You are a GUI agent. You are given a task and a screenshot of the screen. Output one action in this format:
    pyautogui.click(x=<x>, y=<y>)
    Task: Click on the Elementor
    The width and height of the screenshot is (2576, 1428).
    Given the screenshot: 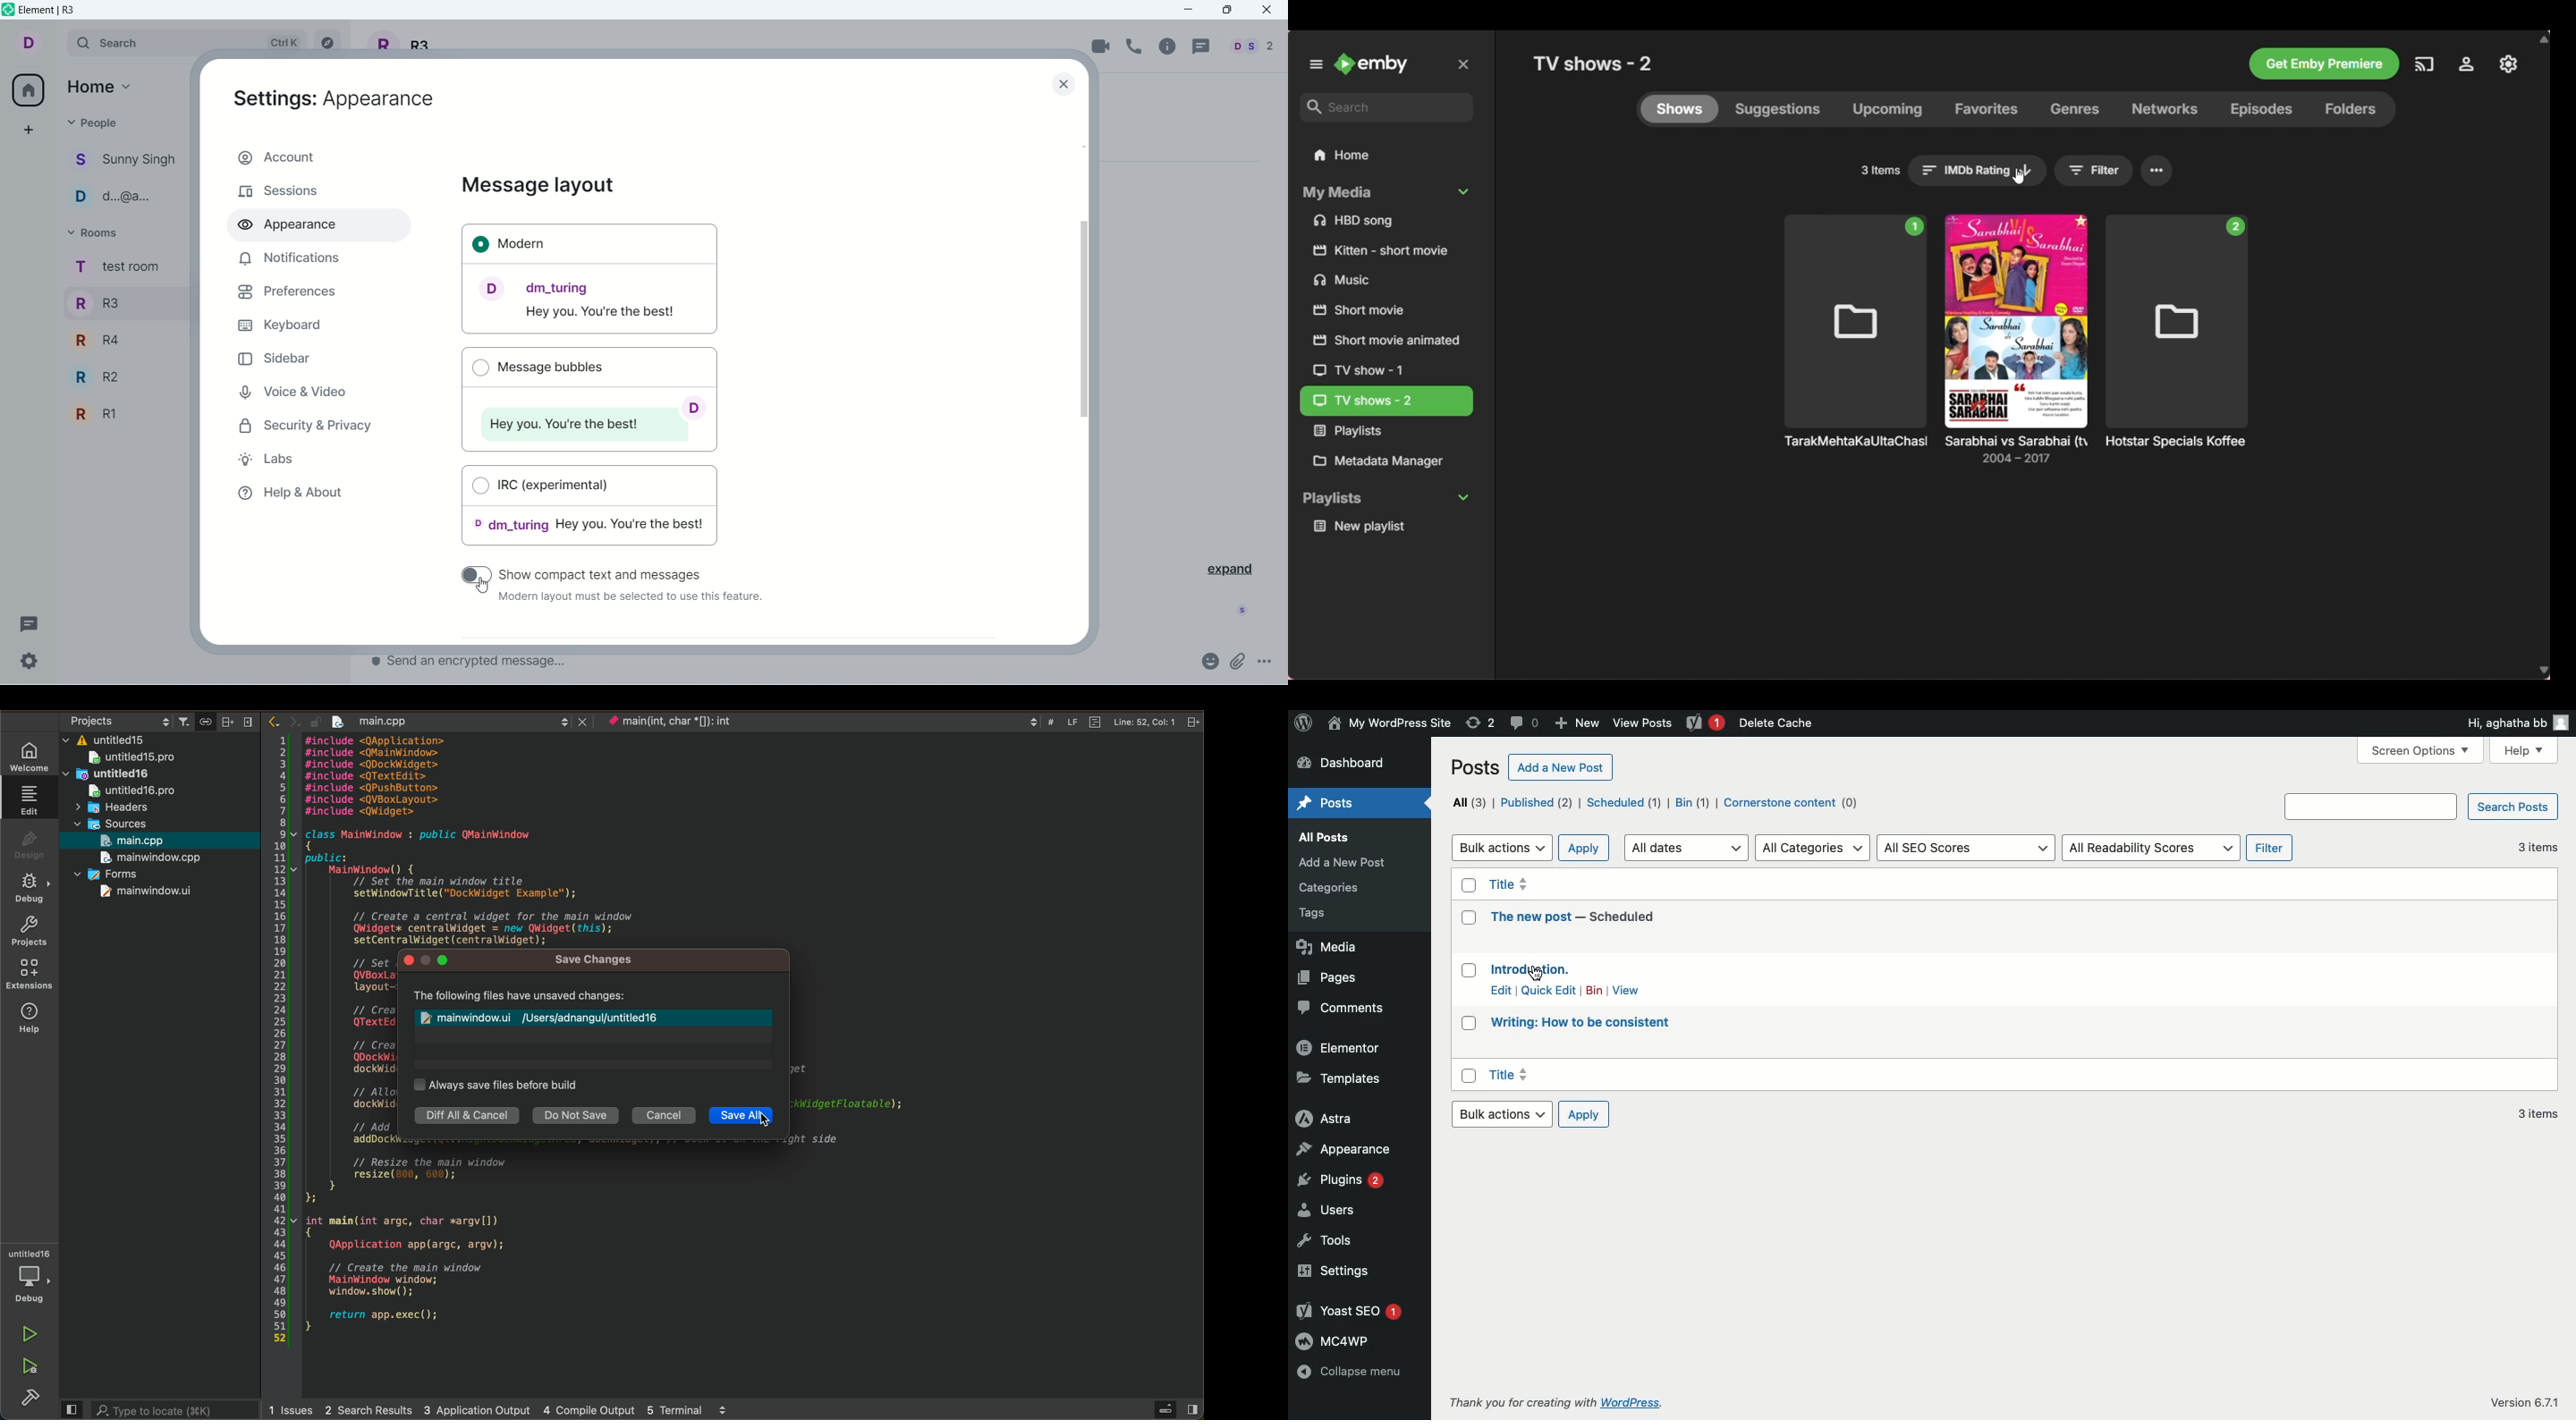 What is the action you would take?
    pyautogui.click(x=1343, y=1048)
    